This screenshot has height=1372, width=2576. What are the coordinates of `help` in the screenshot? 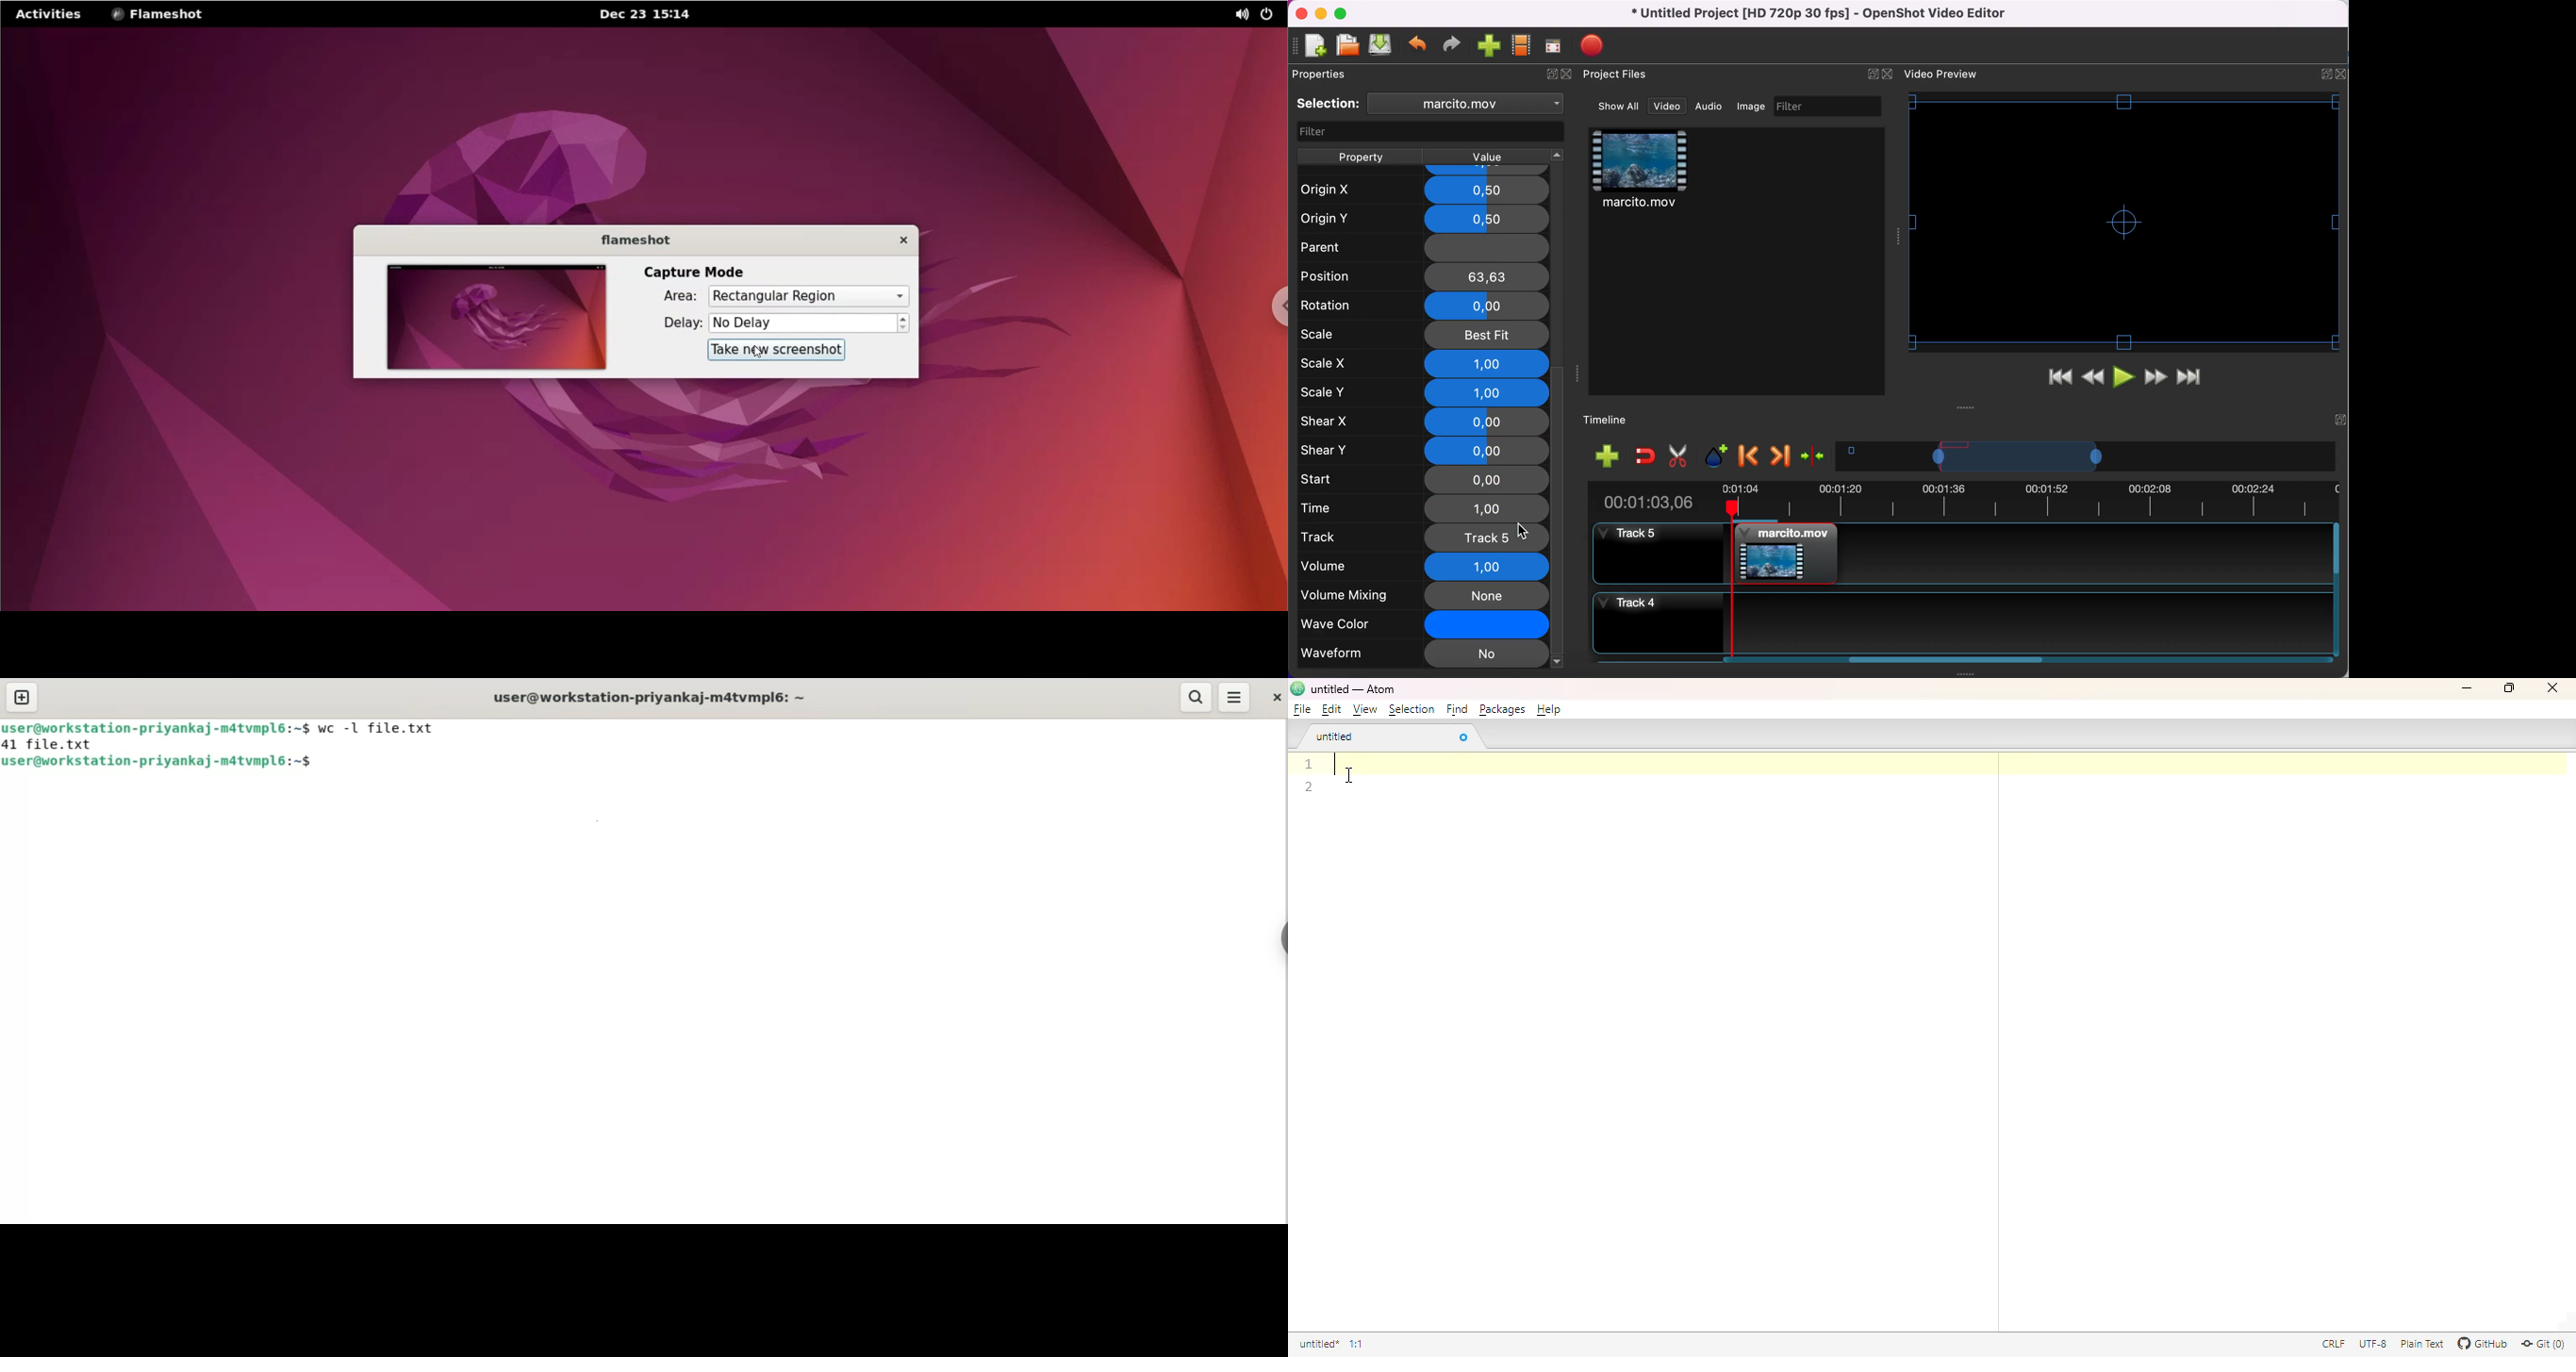 It's located at (1548, 710).